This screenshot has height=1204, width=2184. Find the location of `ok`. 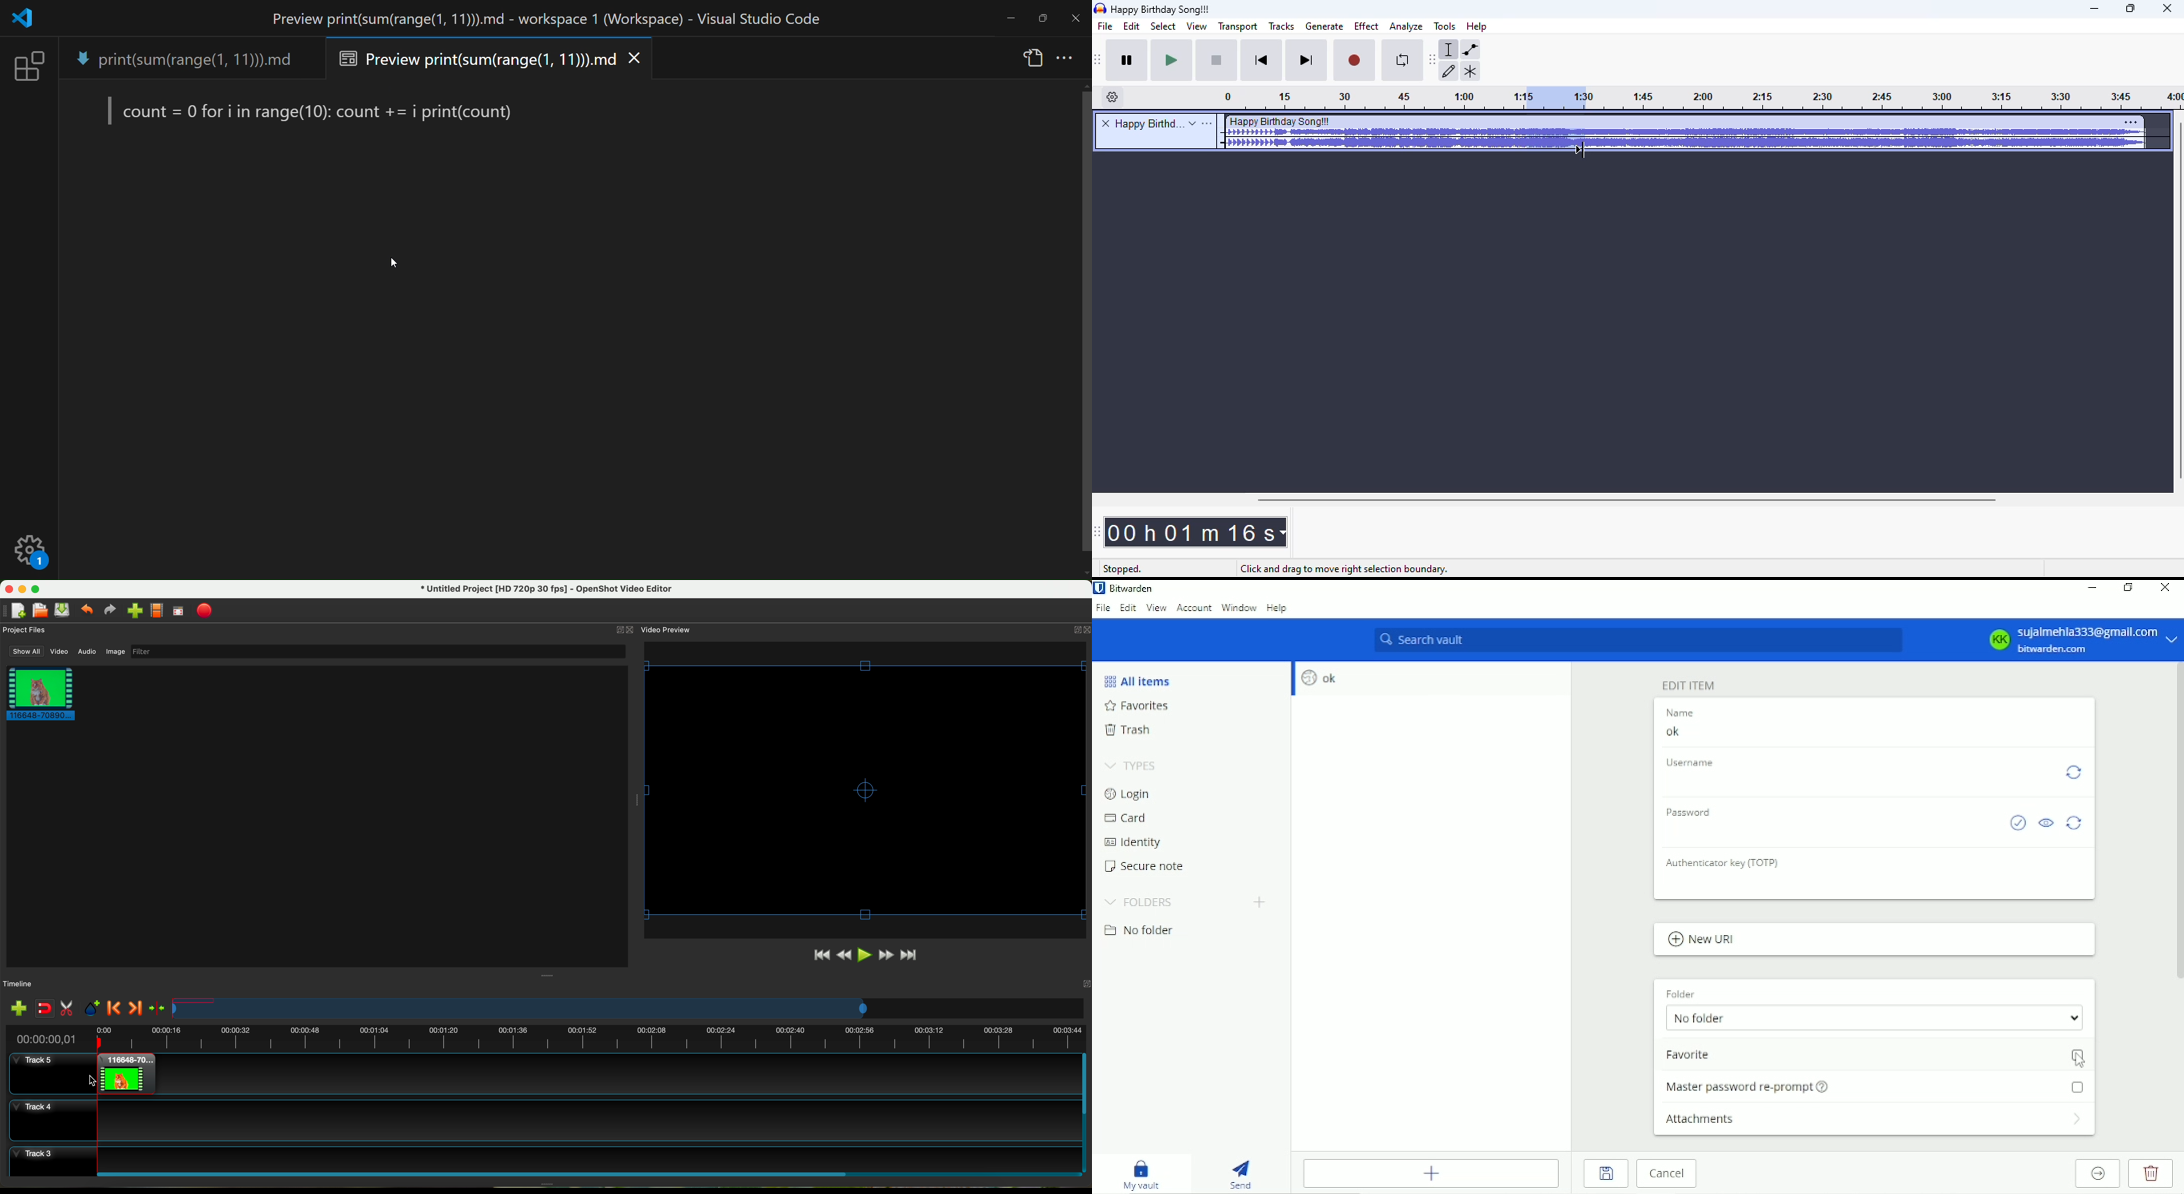

ok is located at coordinates (1321, 679).